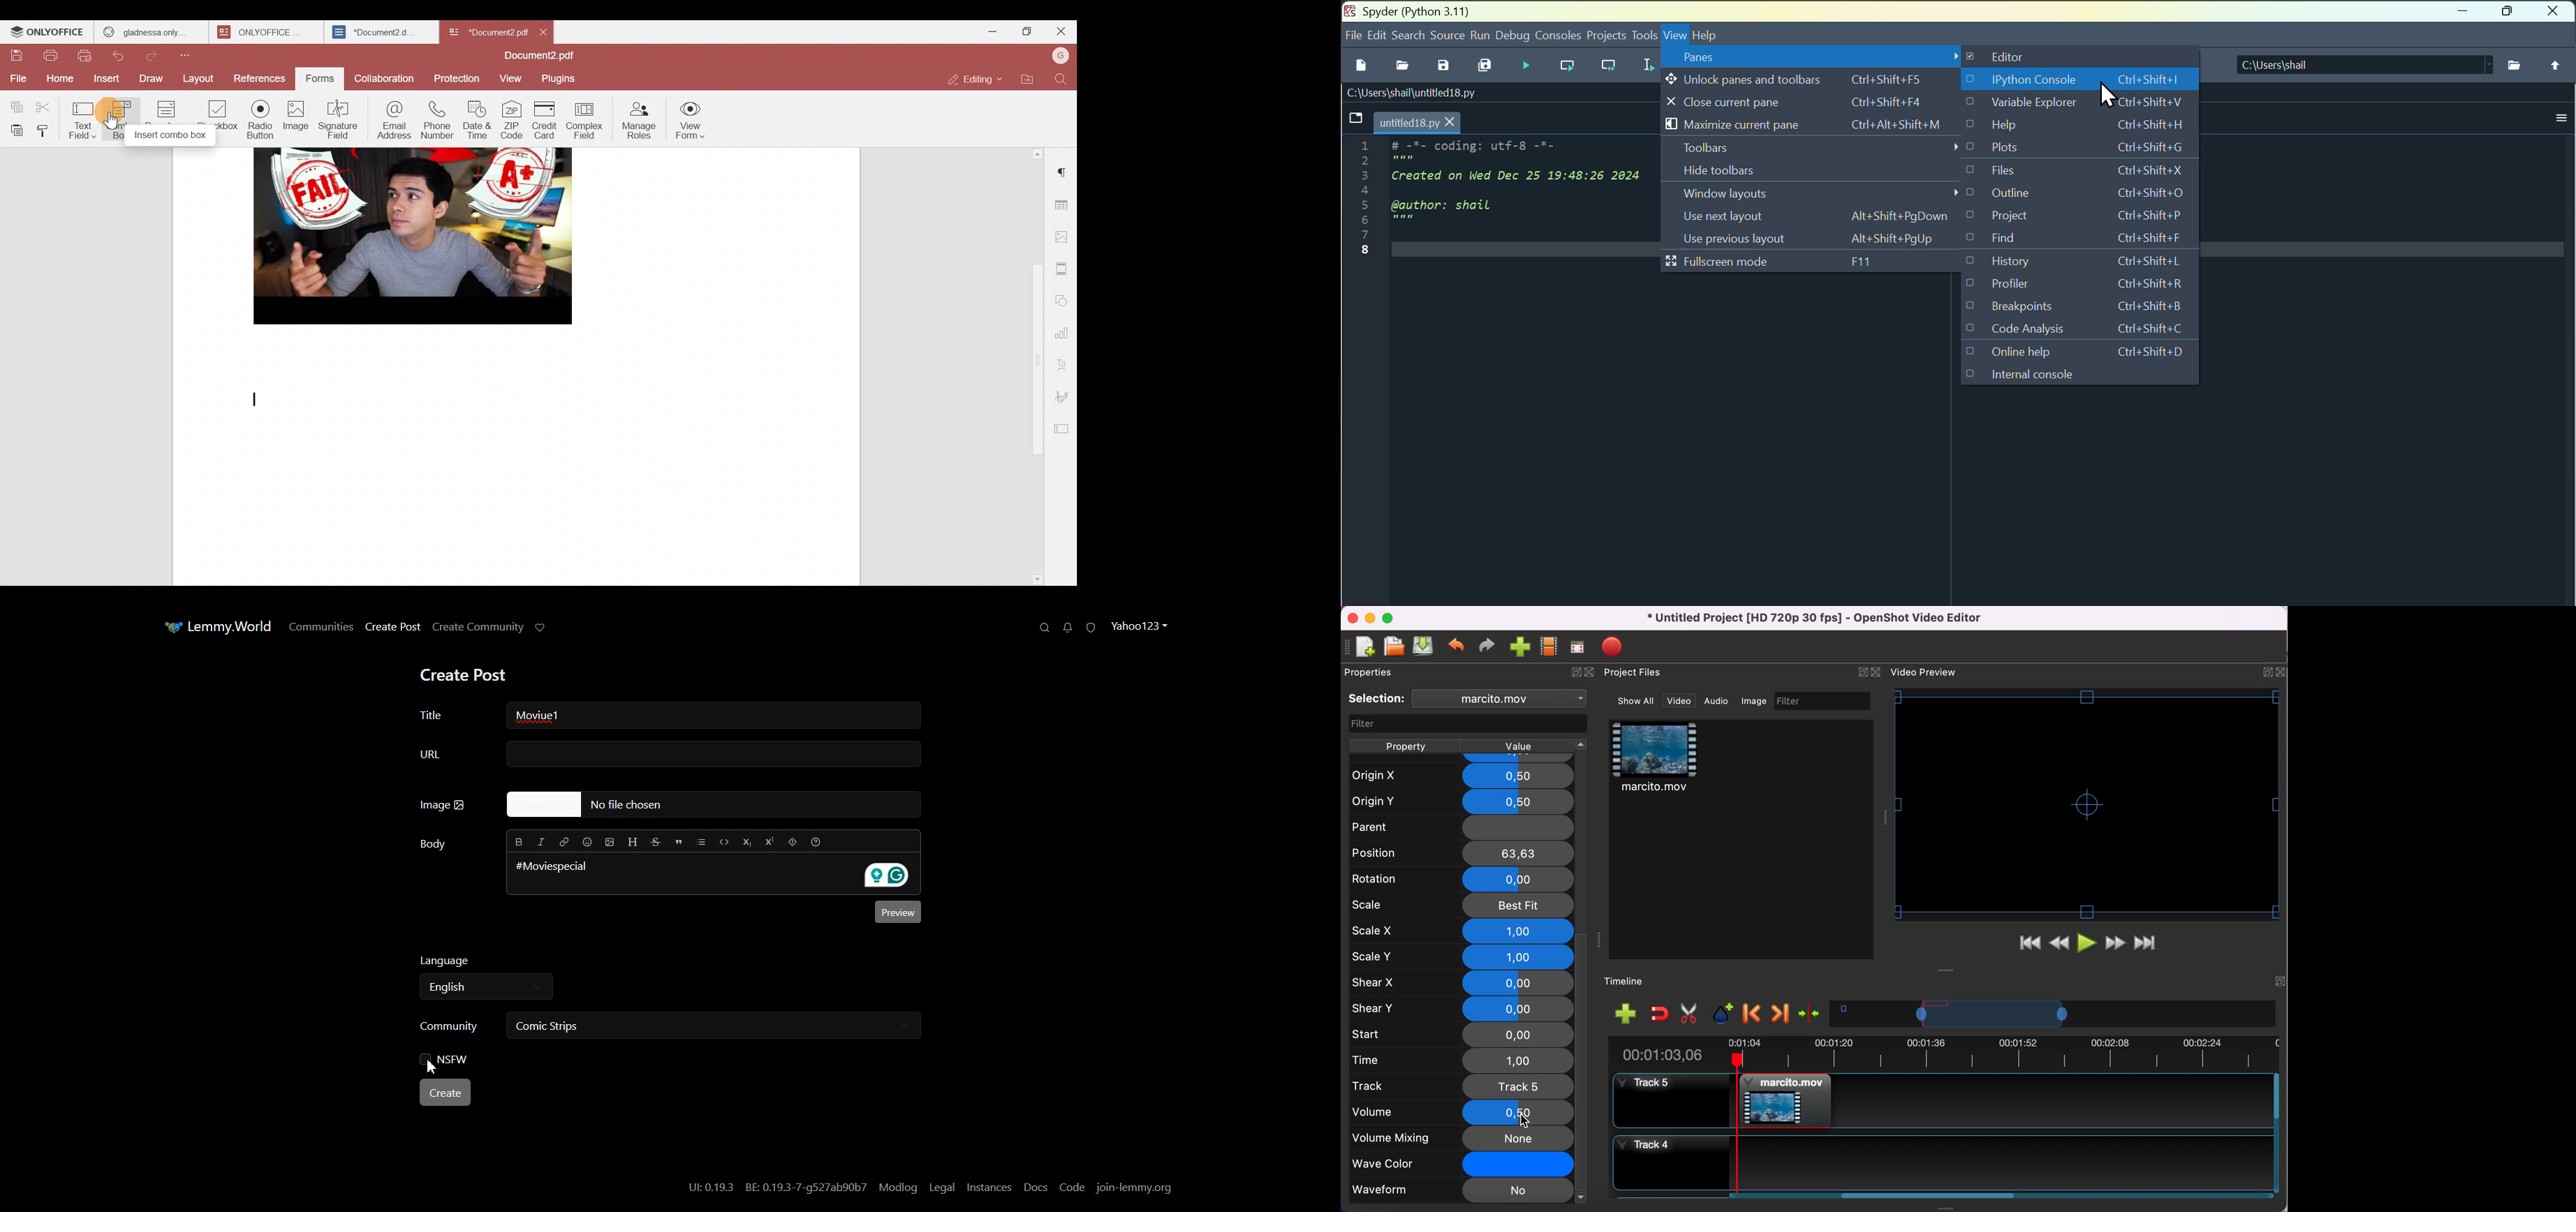 The height and width of the screenshot is (1232, 2576). What do you see at coordinates (383, 78) in the screenshot?
I see `Collaboration` at bounding box center [383, 78].